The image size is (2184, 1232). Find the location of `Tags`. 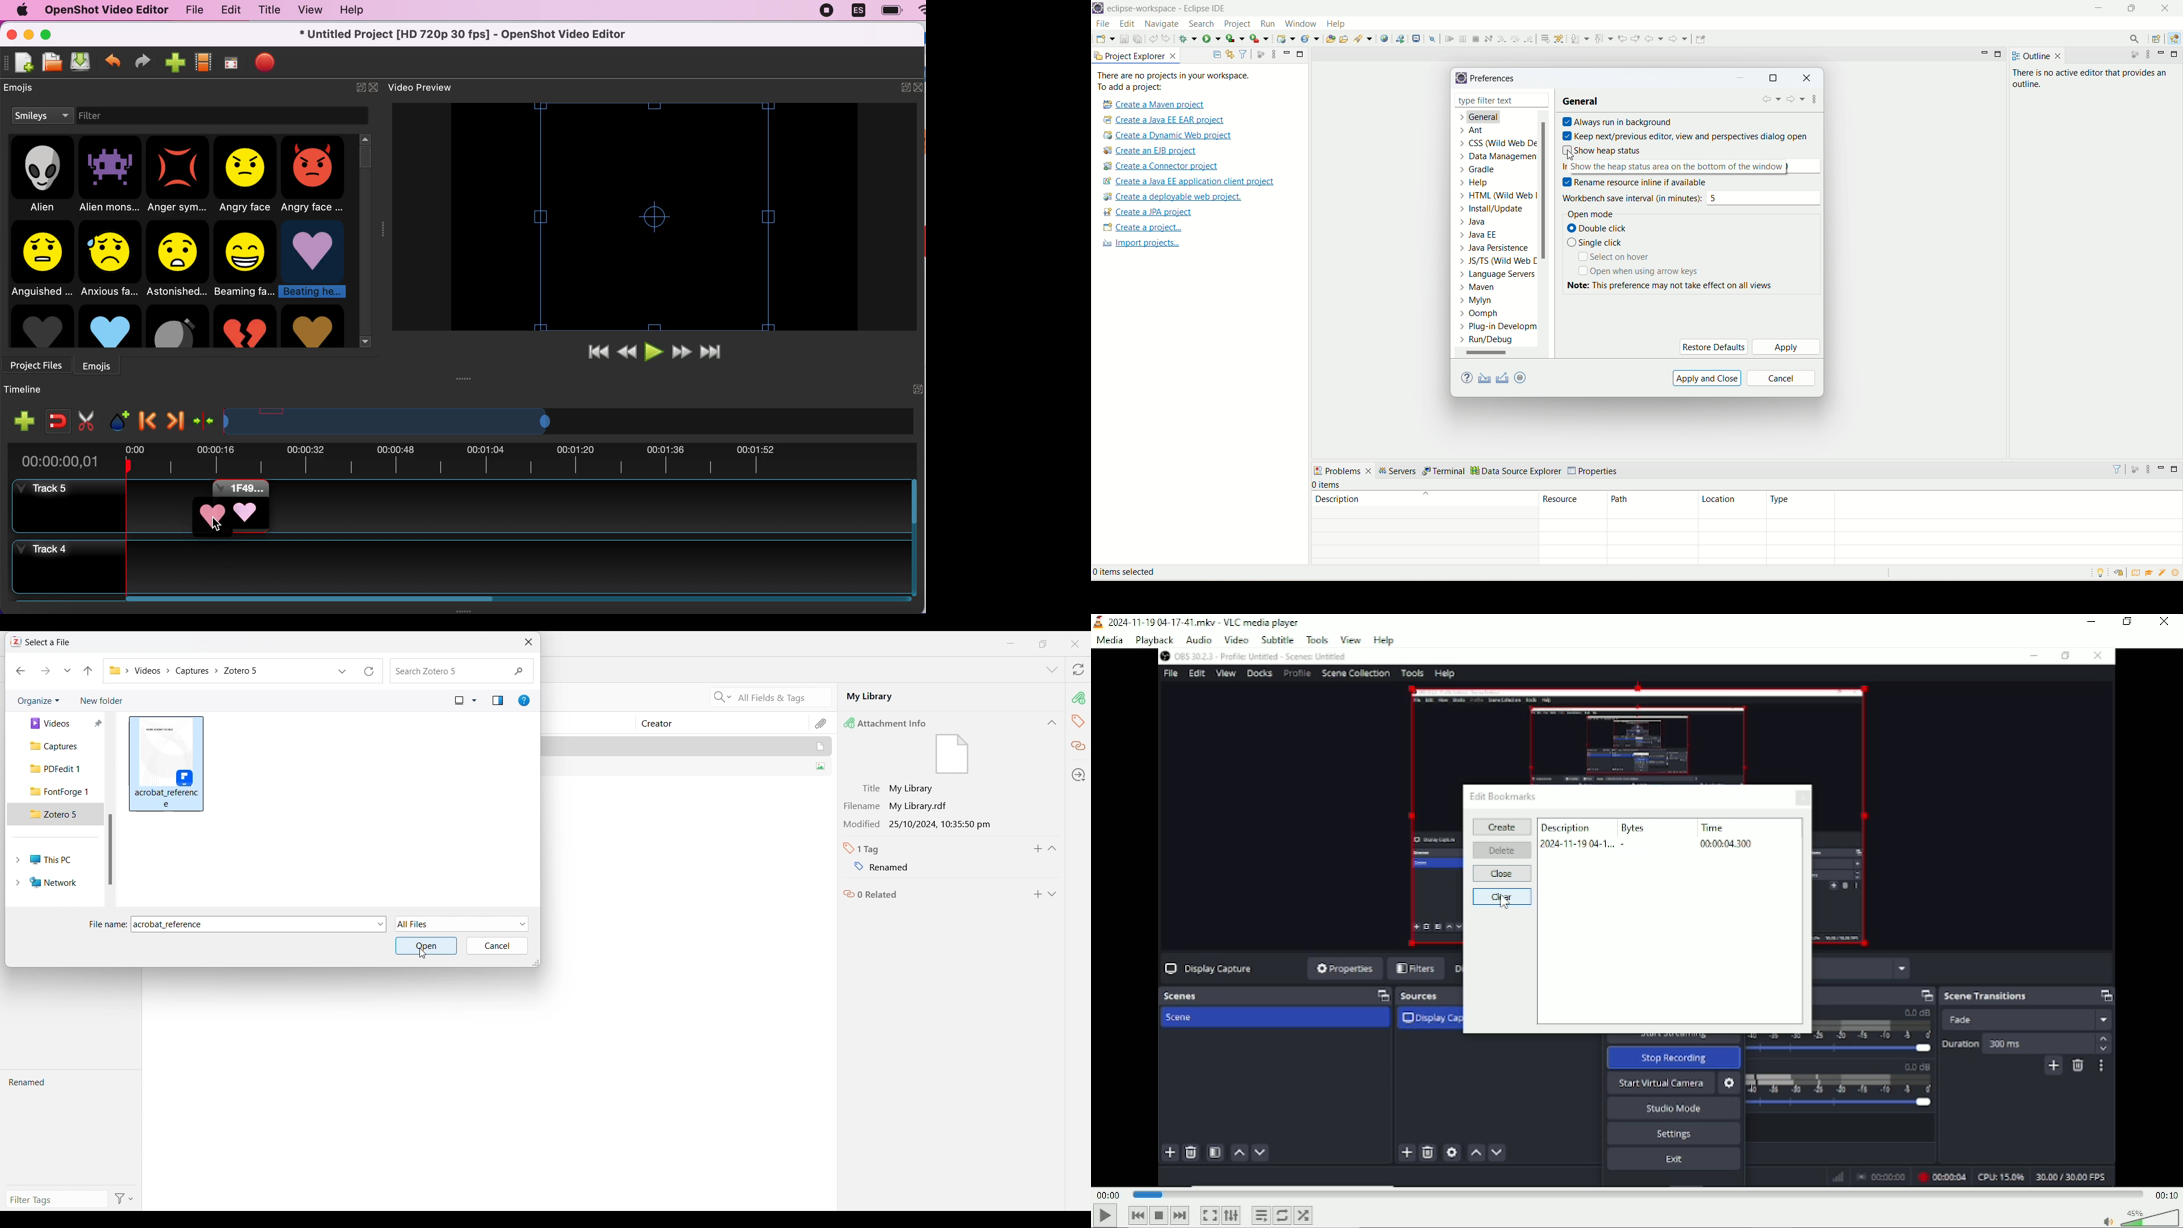

Tags is located at coordinates (1078, 721).